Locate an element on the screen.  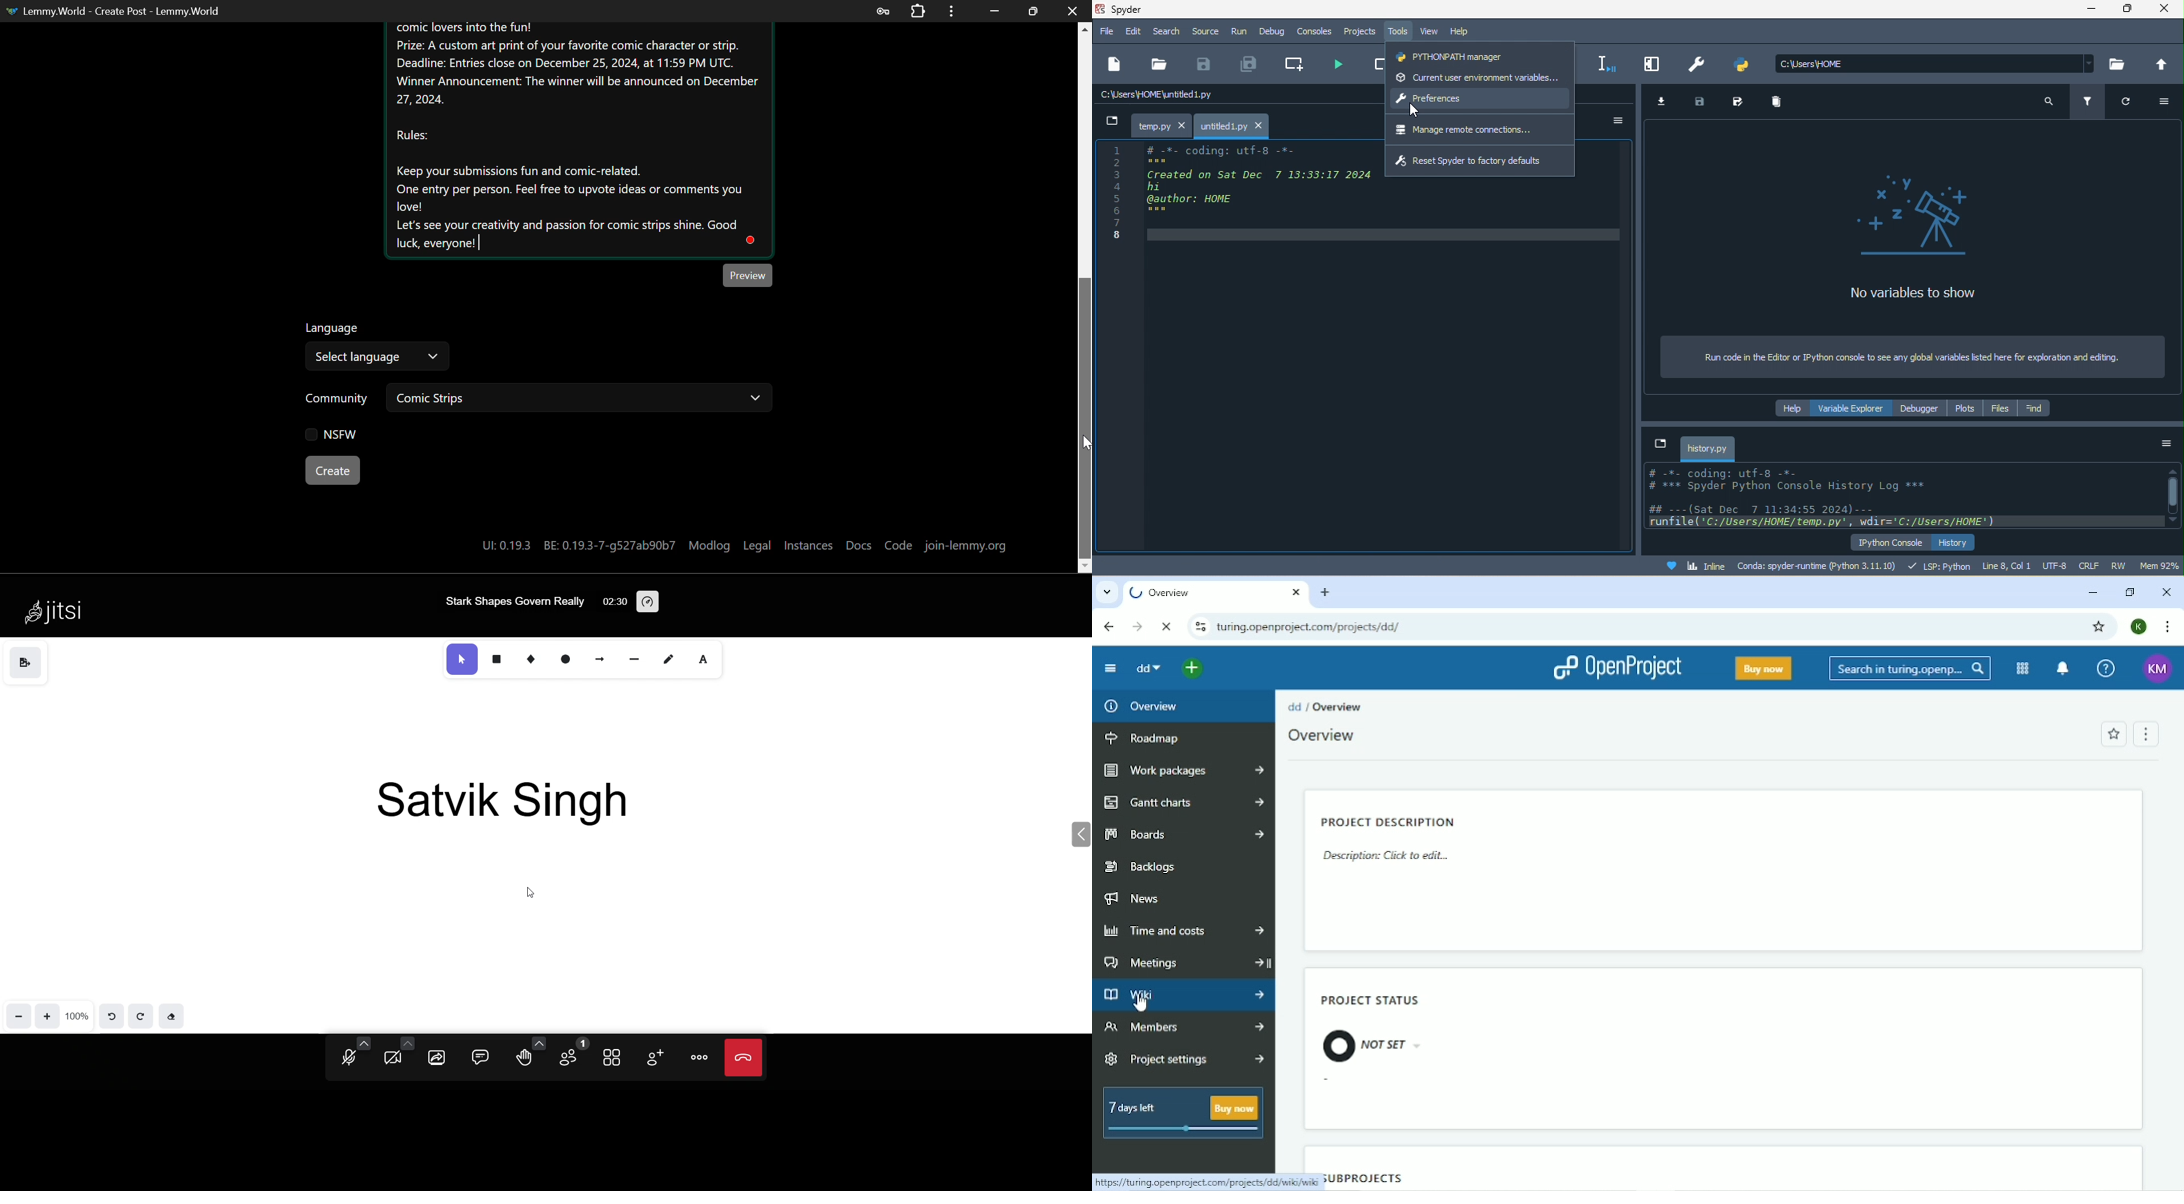
help is located at coordinates (1794, 409).